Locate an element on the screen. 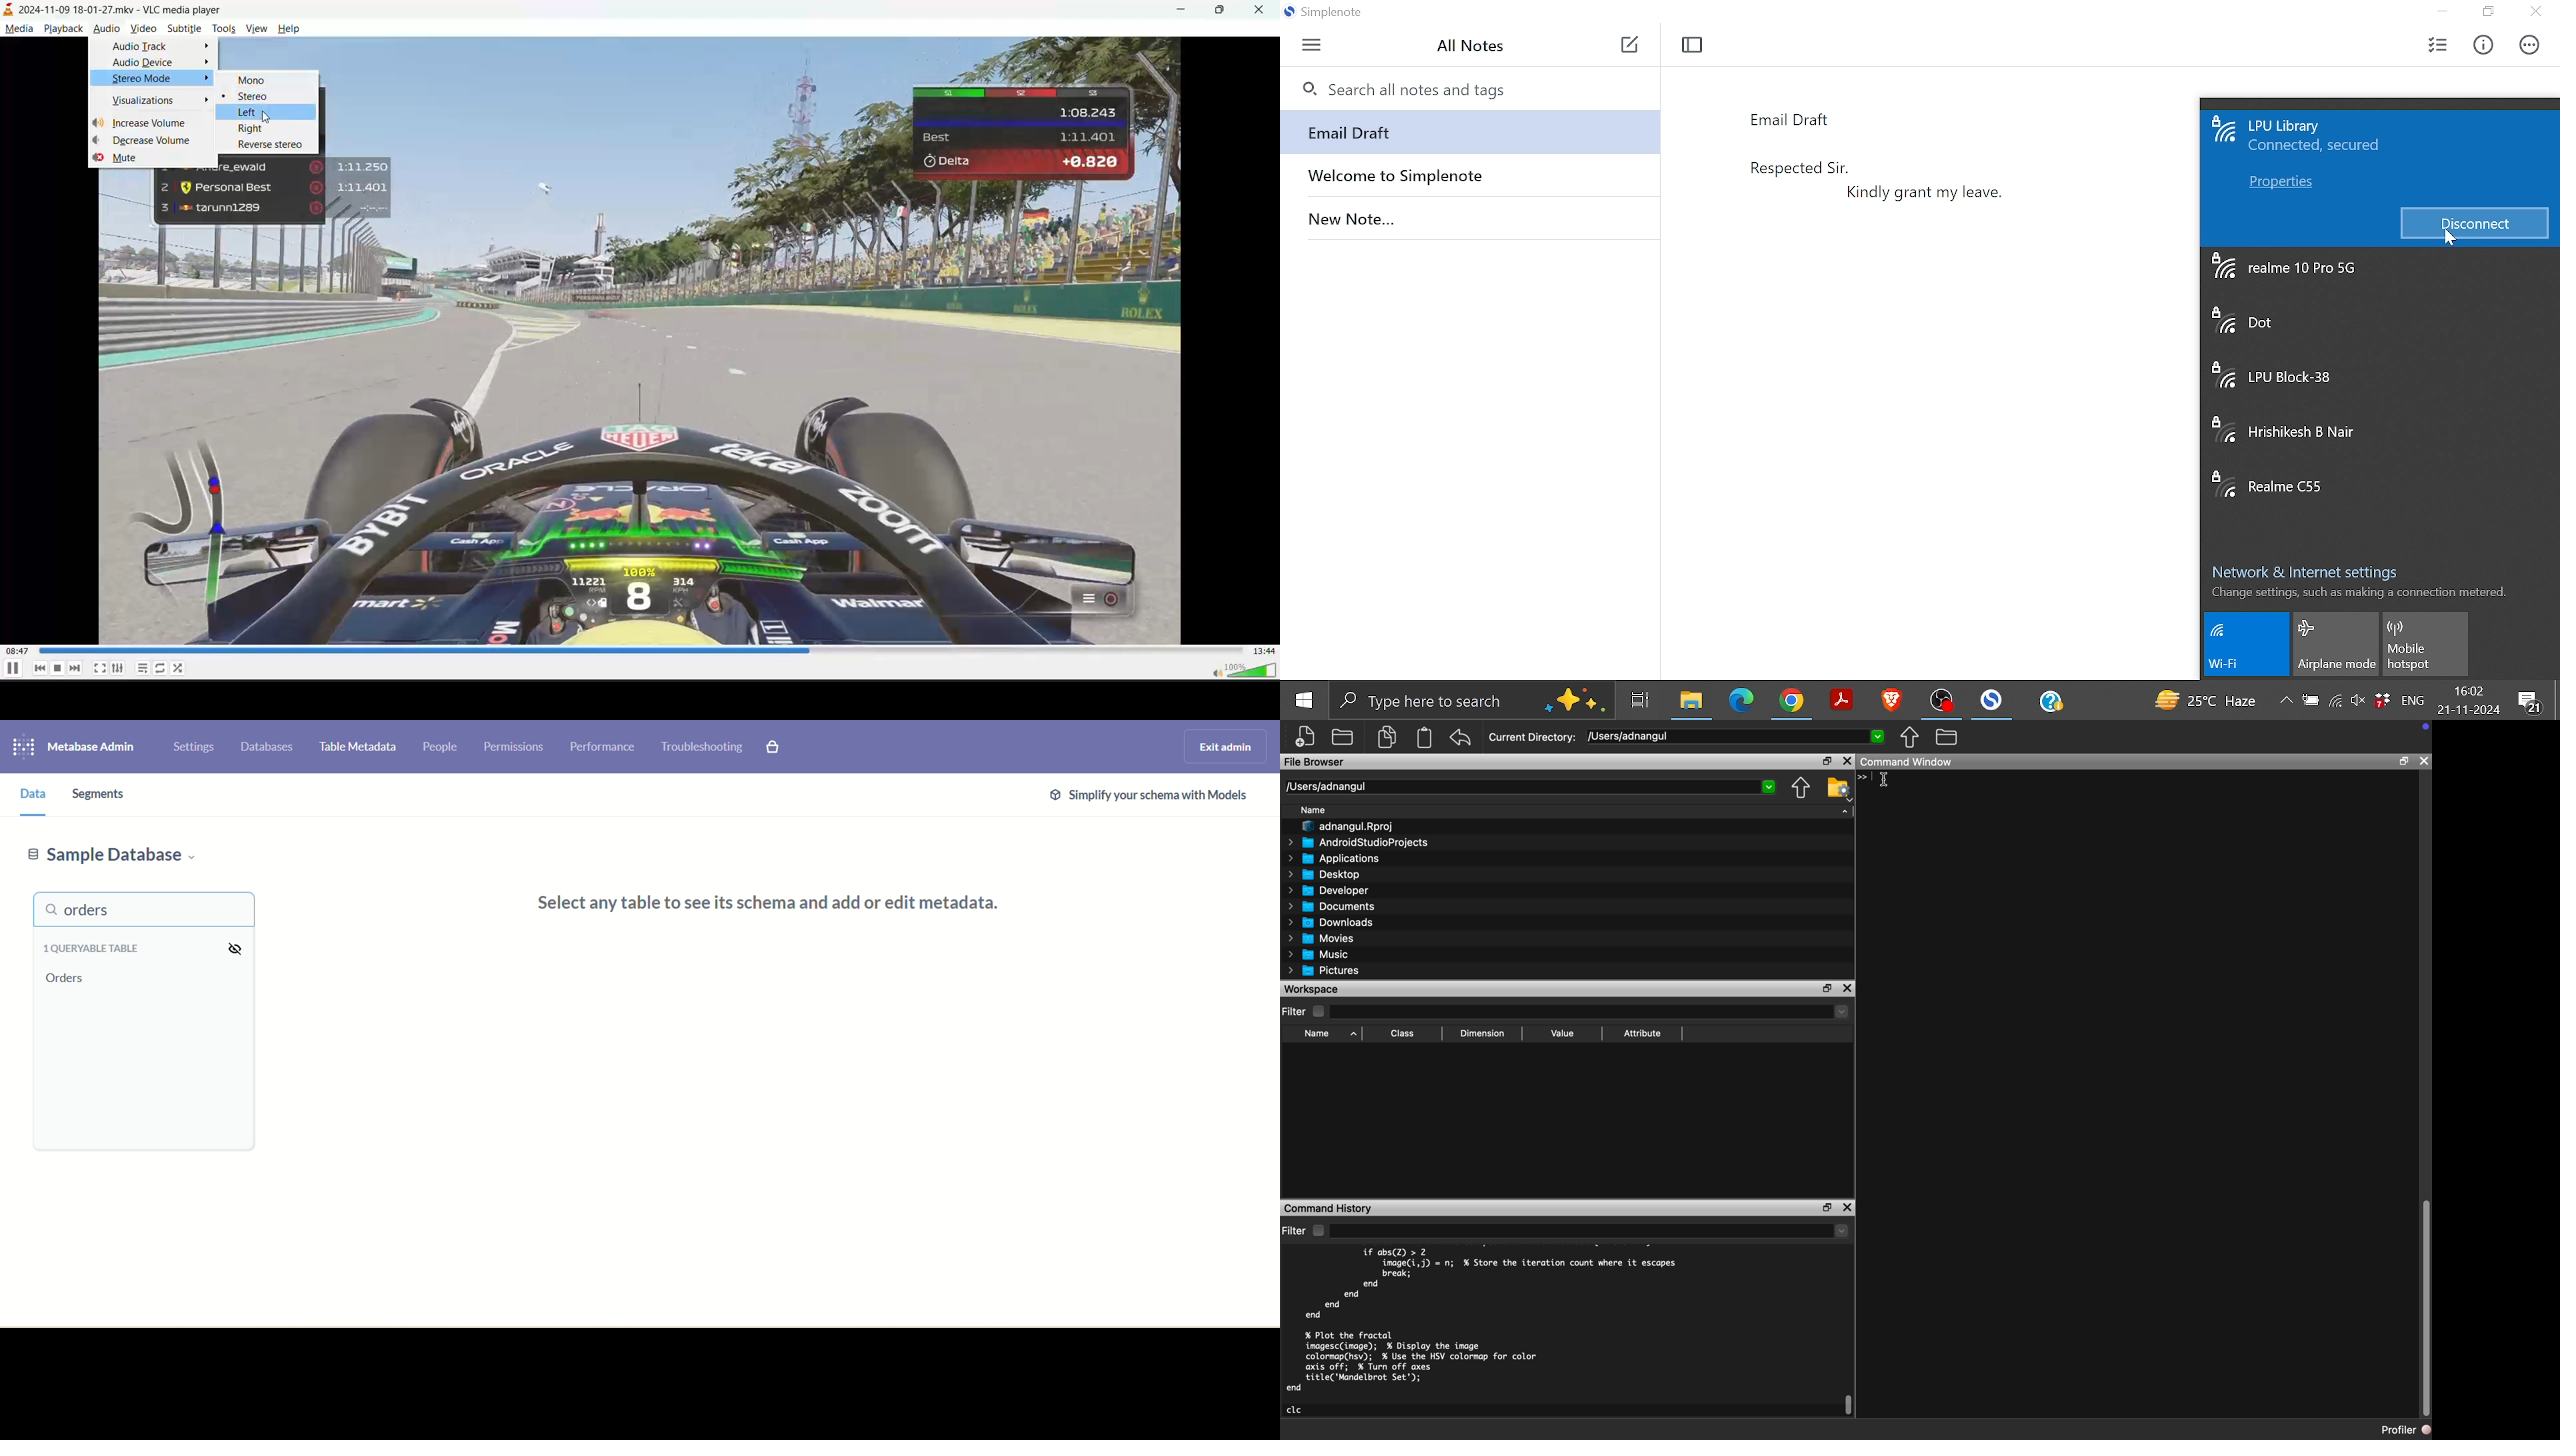 The image size is (2576, 1456). Dropbox is located at coordinates (2383, 700).